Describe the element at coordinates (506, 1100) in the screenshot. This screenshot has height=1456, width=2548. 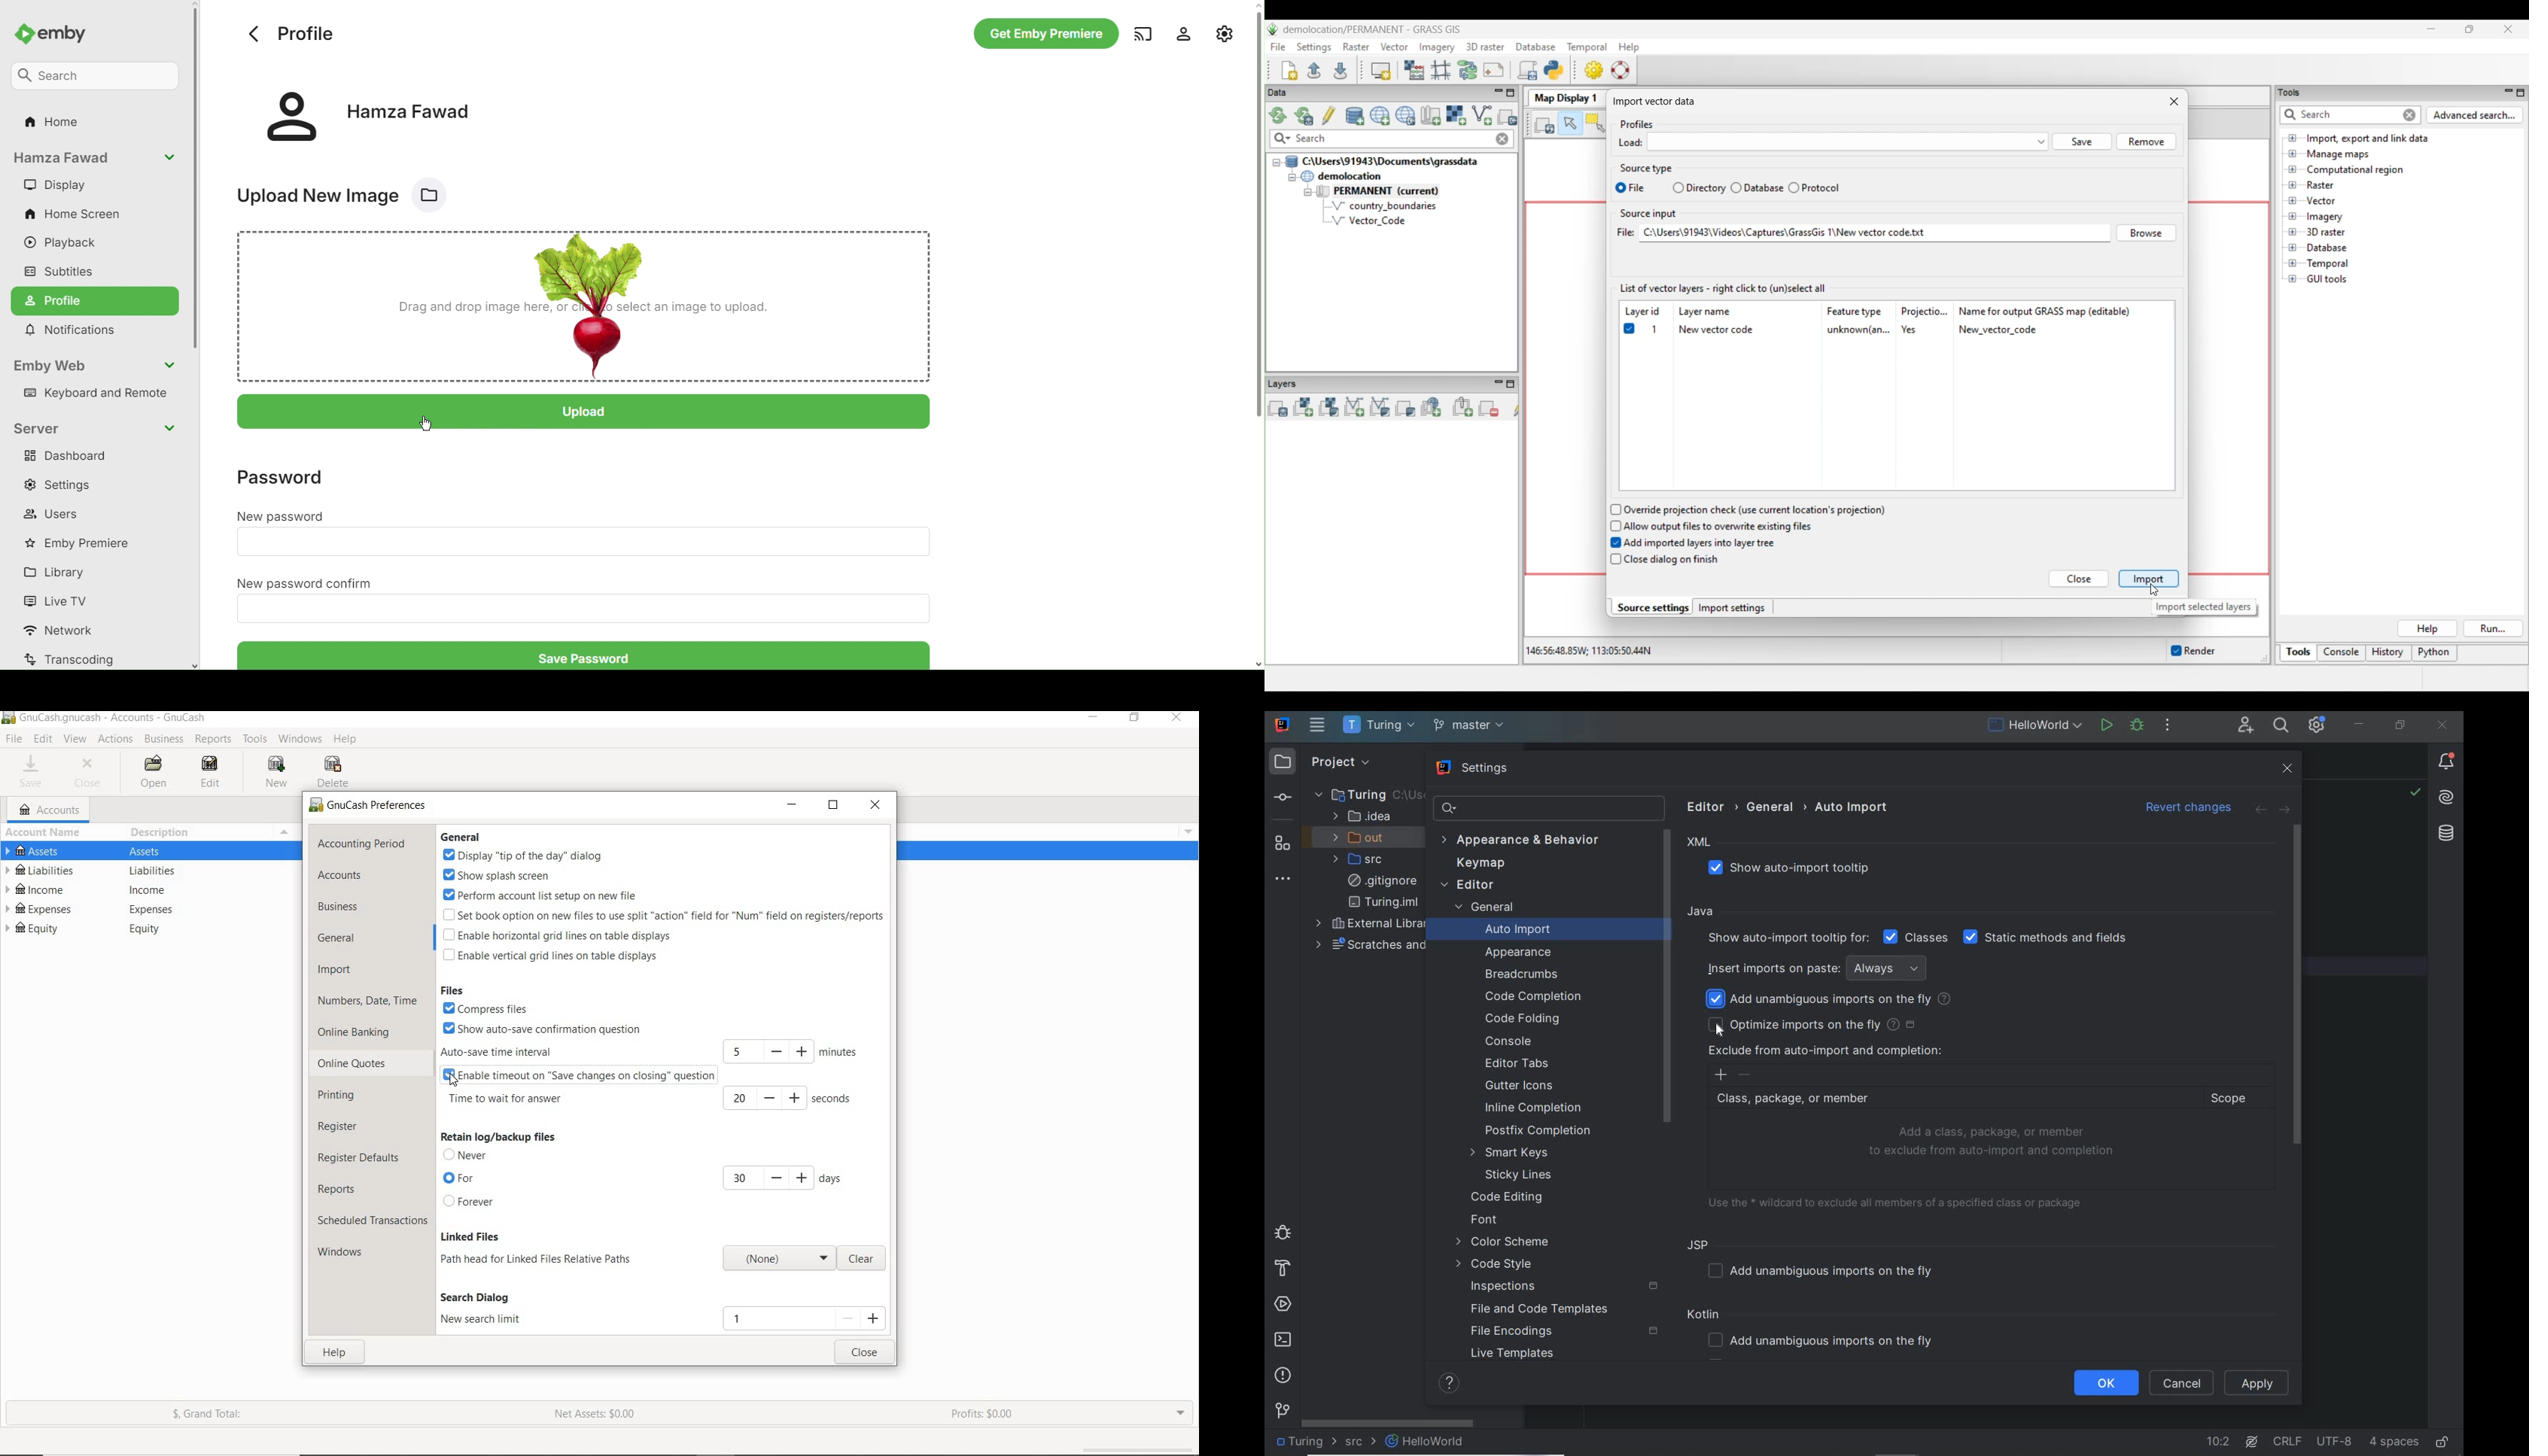
I see `time to wait for answer` at that location.